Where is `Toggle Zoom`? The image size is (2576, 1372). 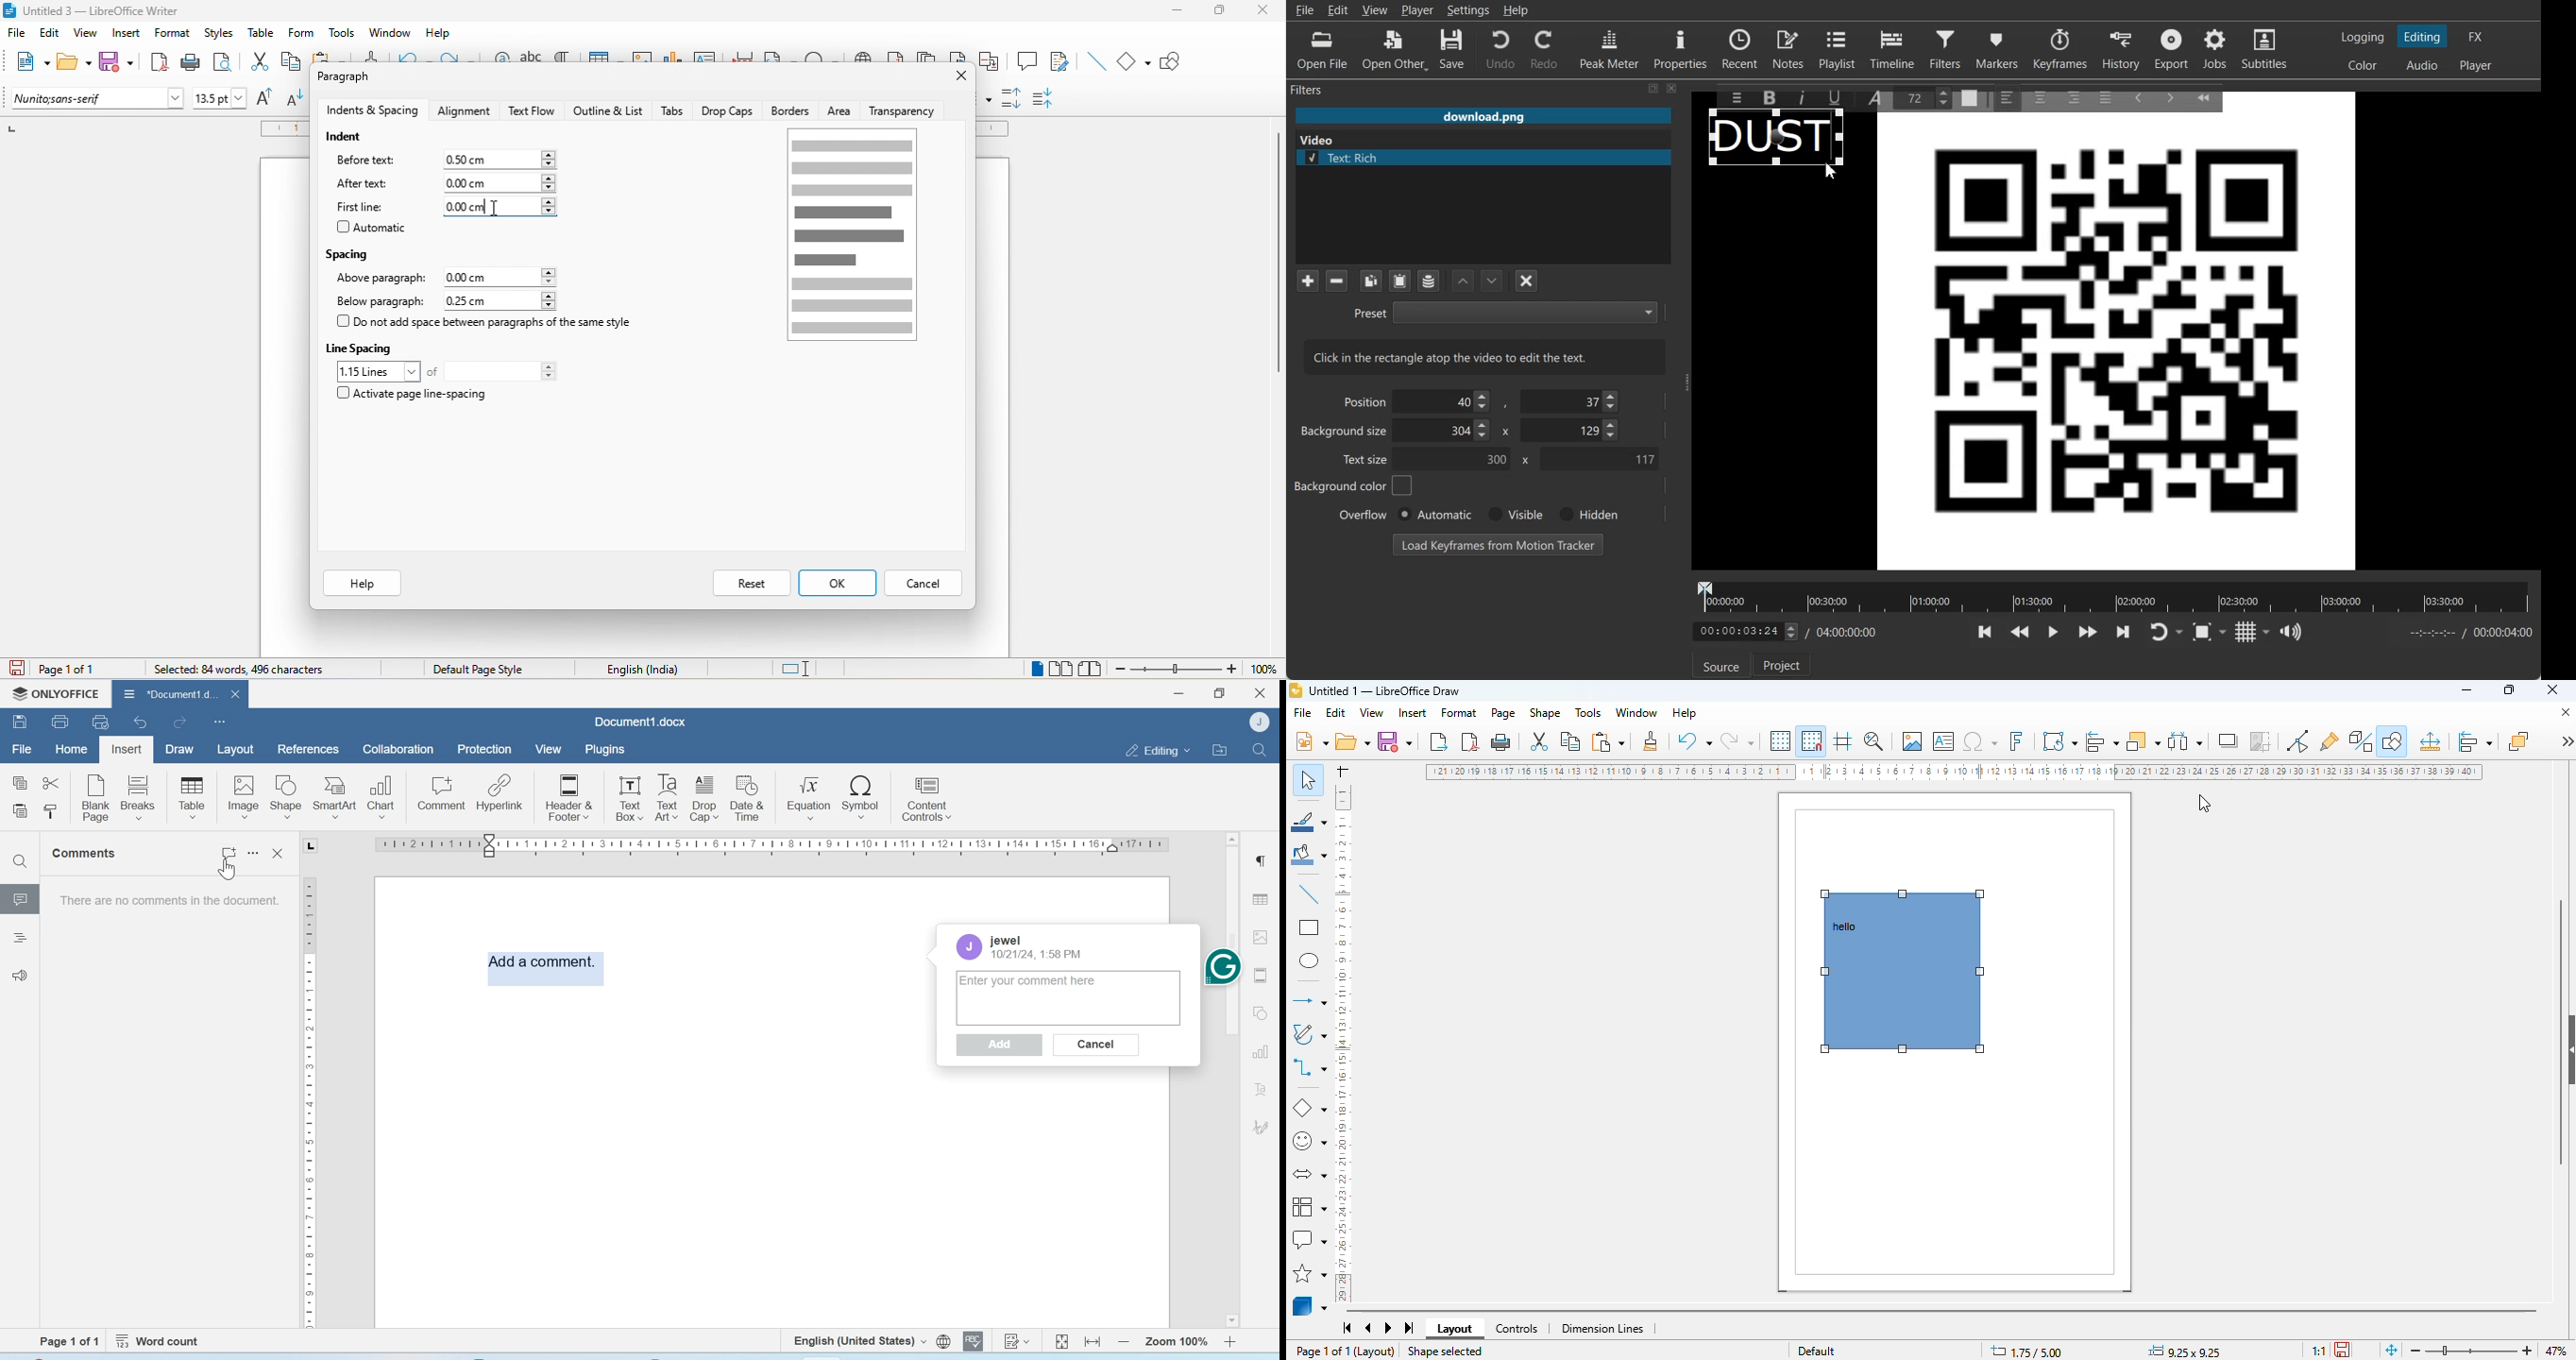
Toggle Zoom is located at coordinates (2204, 633).